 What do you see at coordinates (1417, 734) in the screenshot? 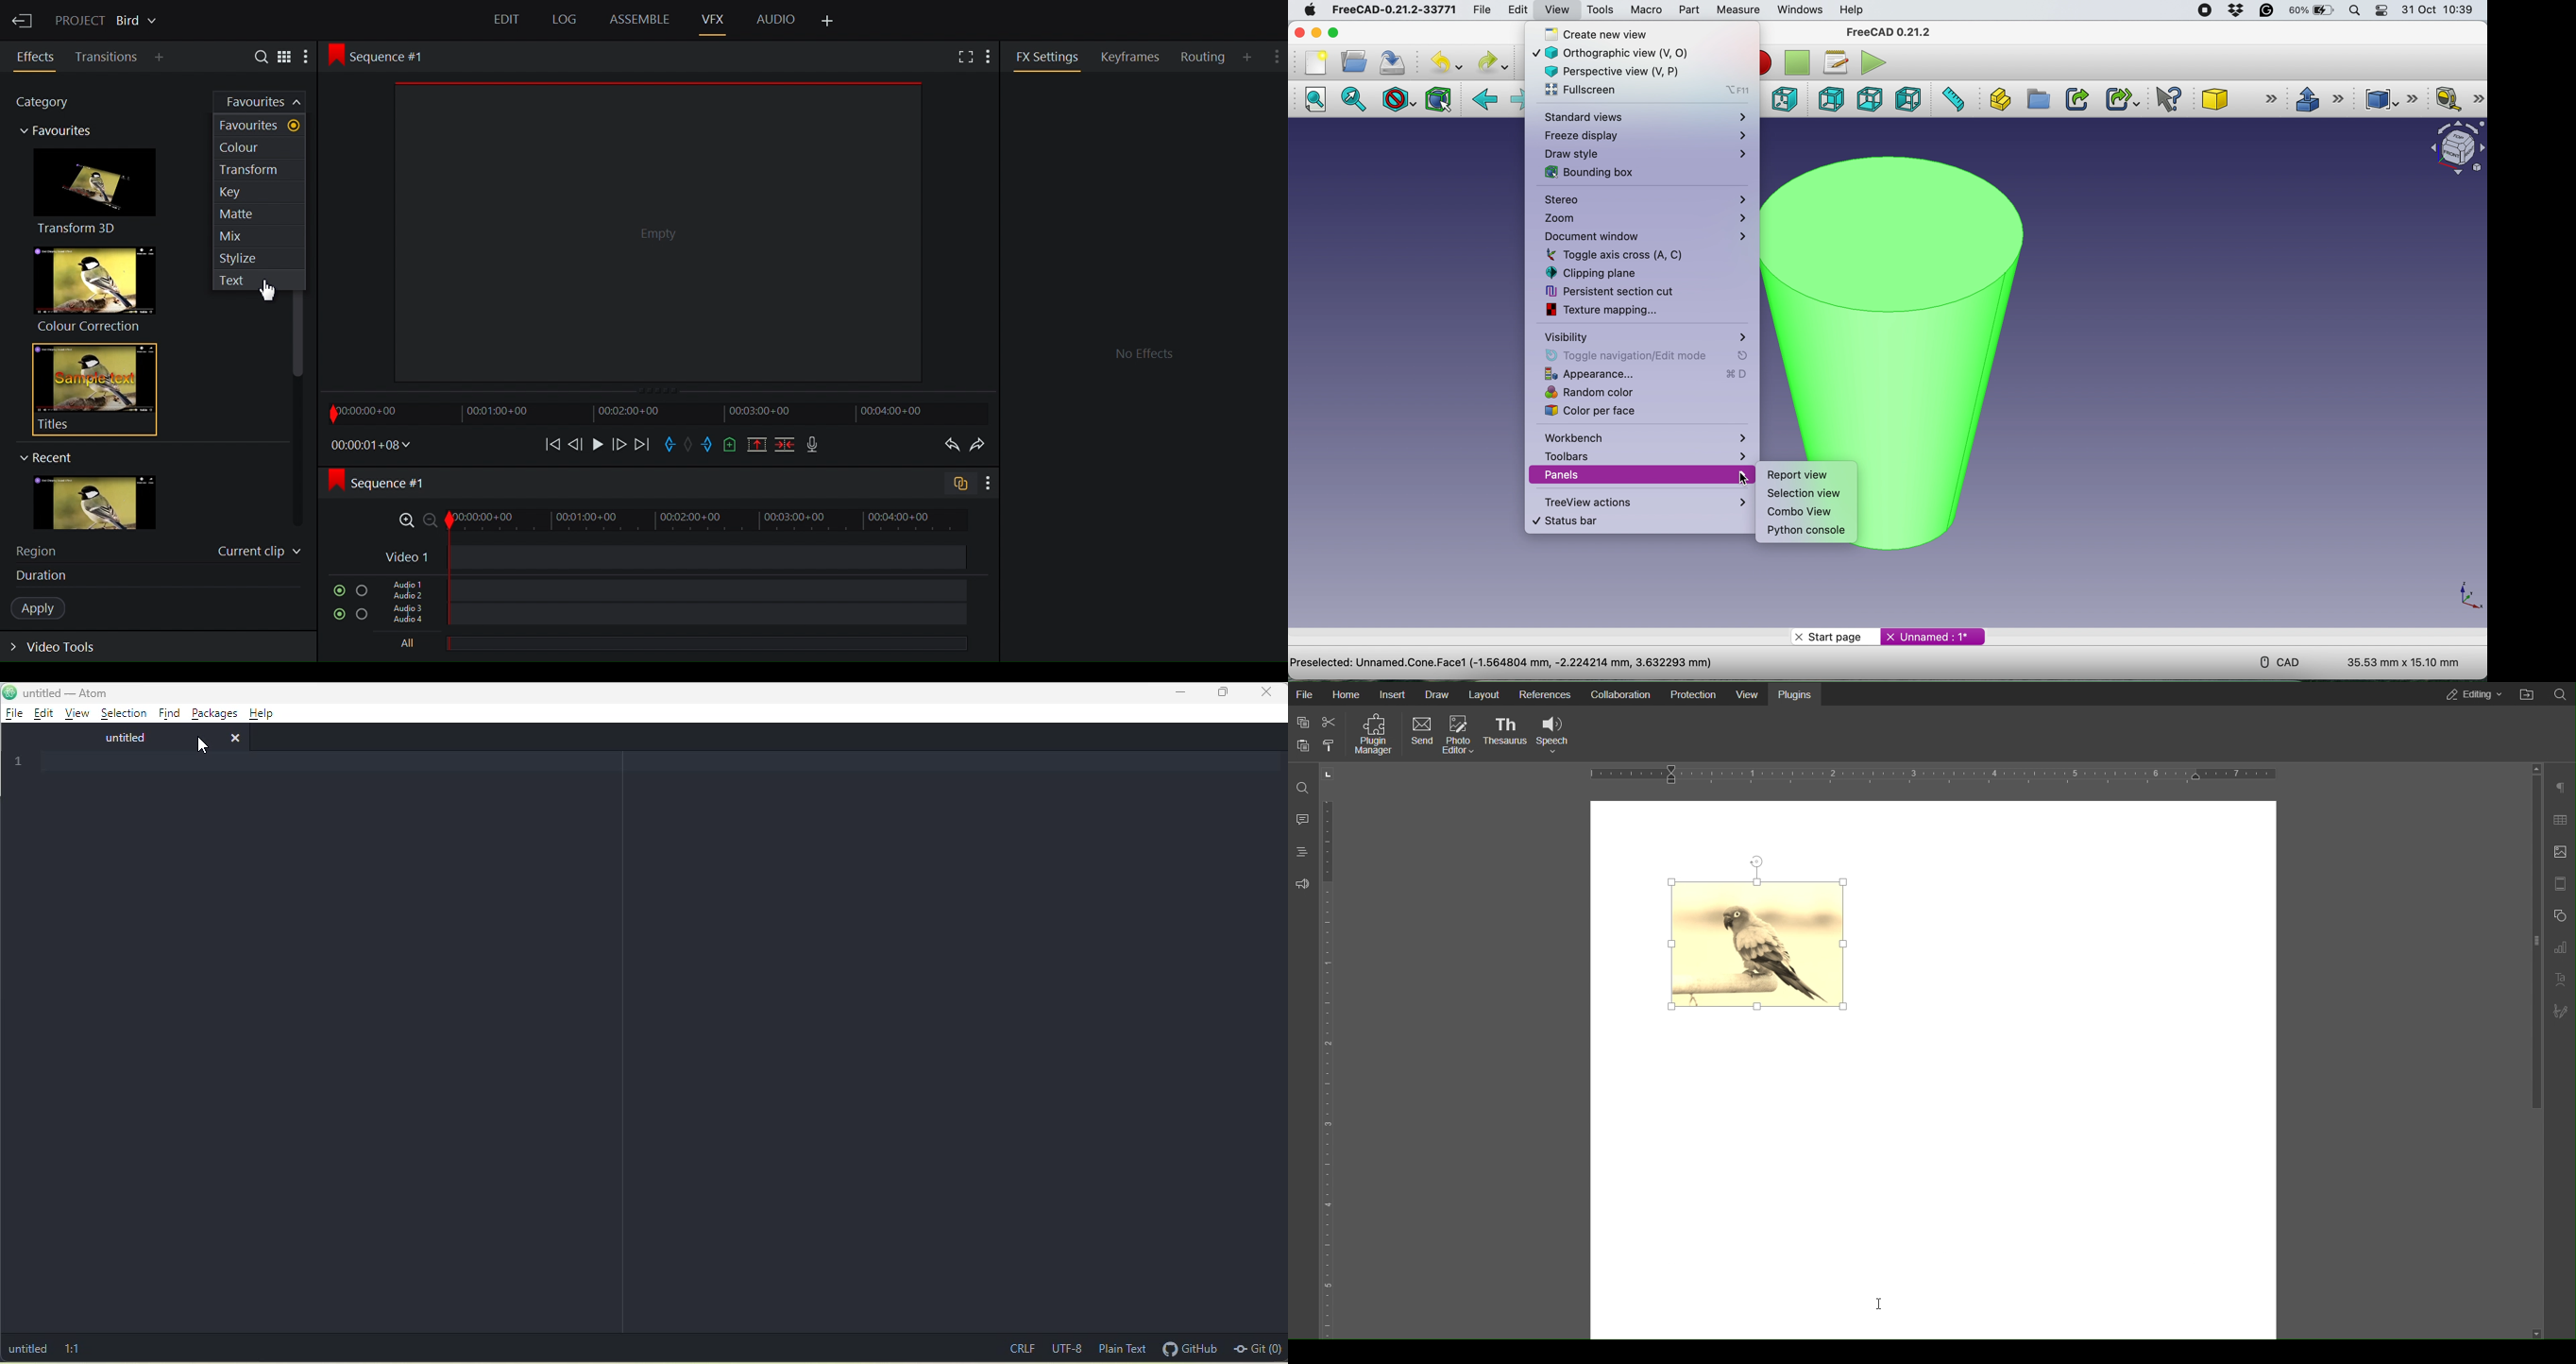
I see `Send ` at bounding box center [1417, 734].